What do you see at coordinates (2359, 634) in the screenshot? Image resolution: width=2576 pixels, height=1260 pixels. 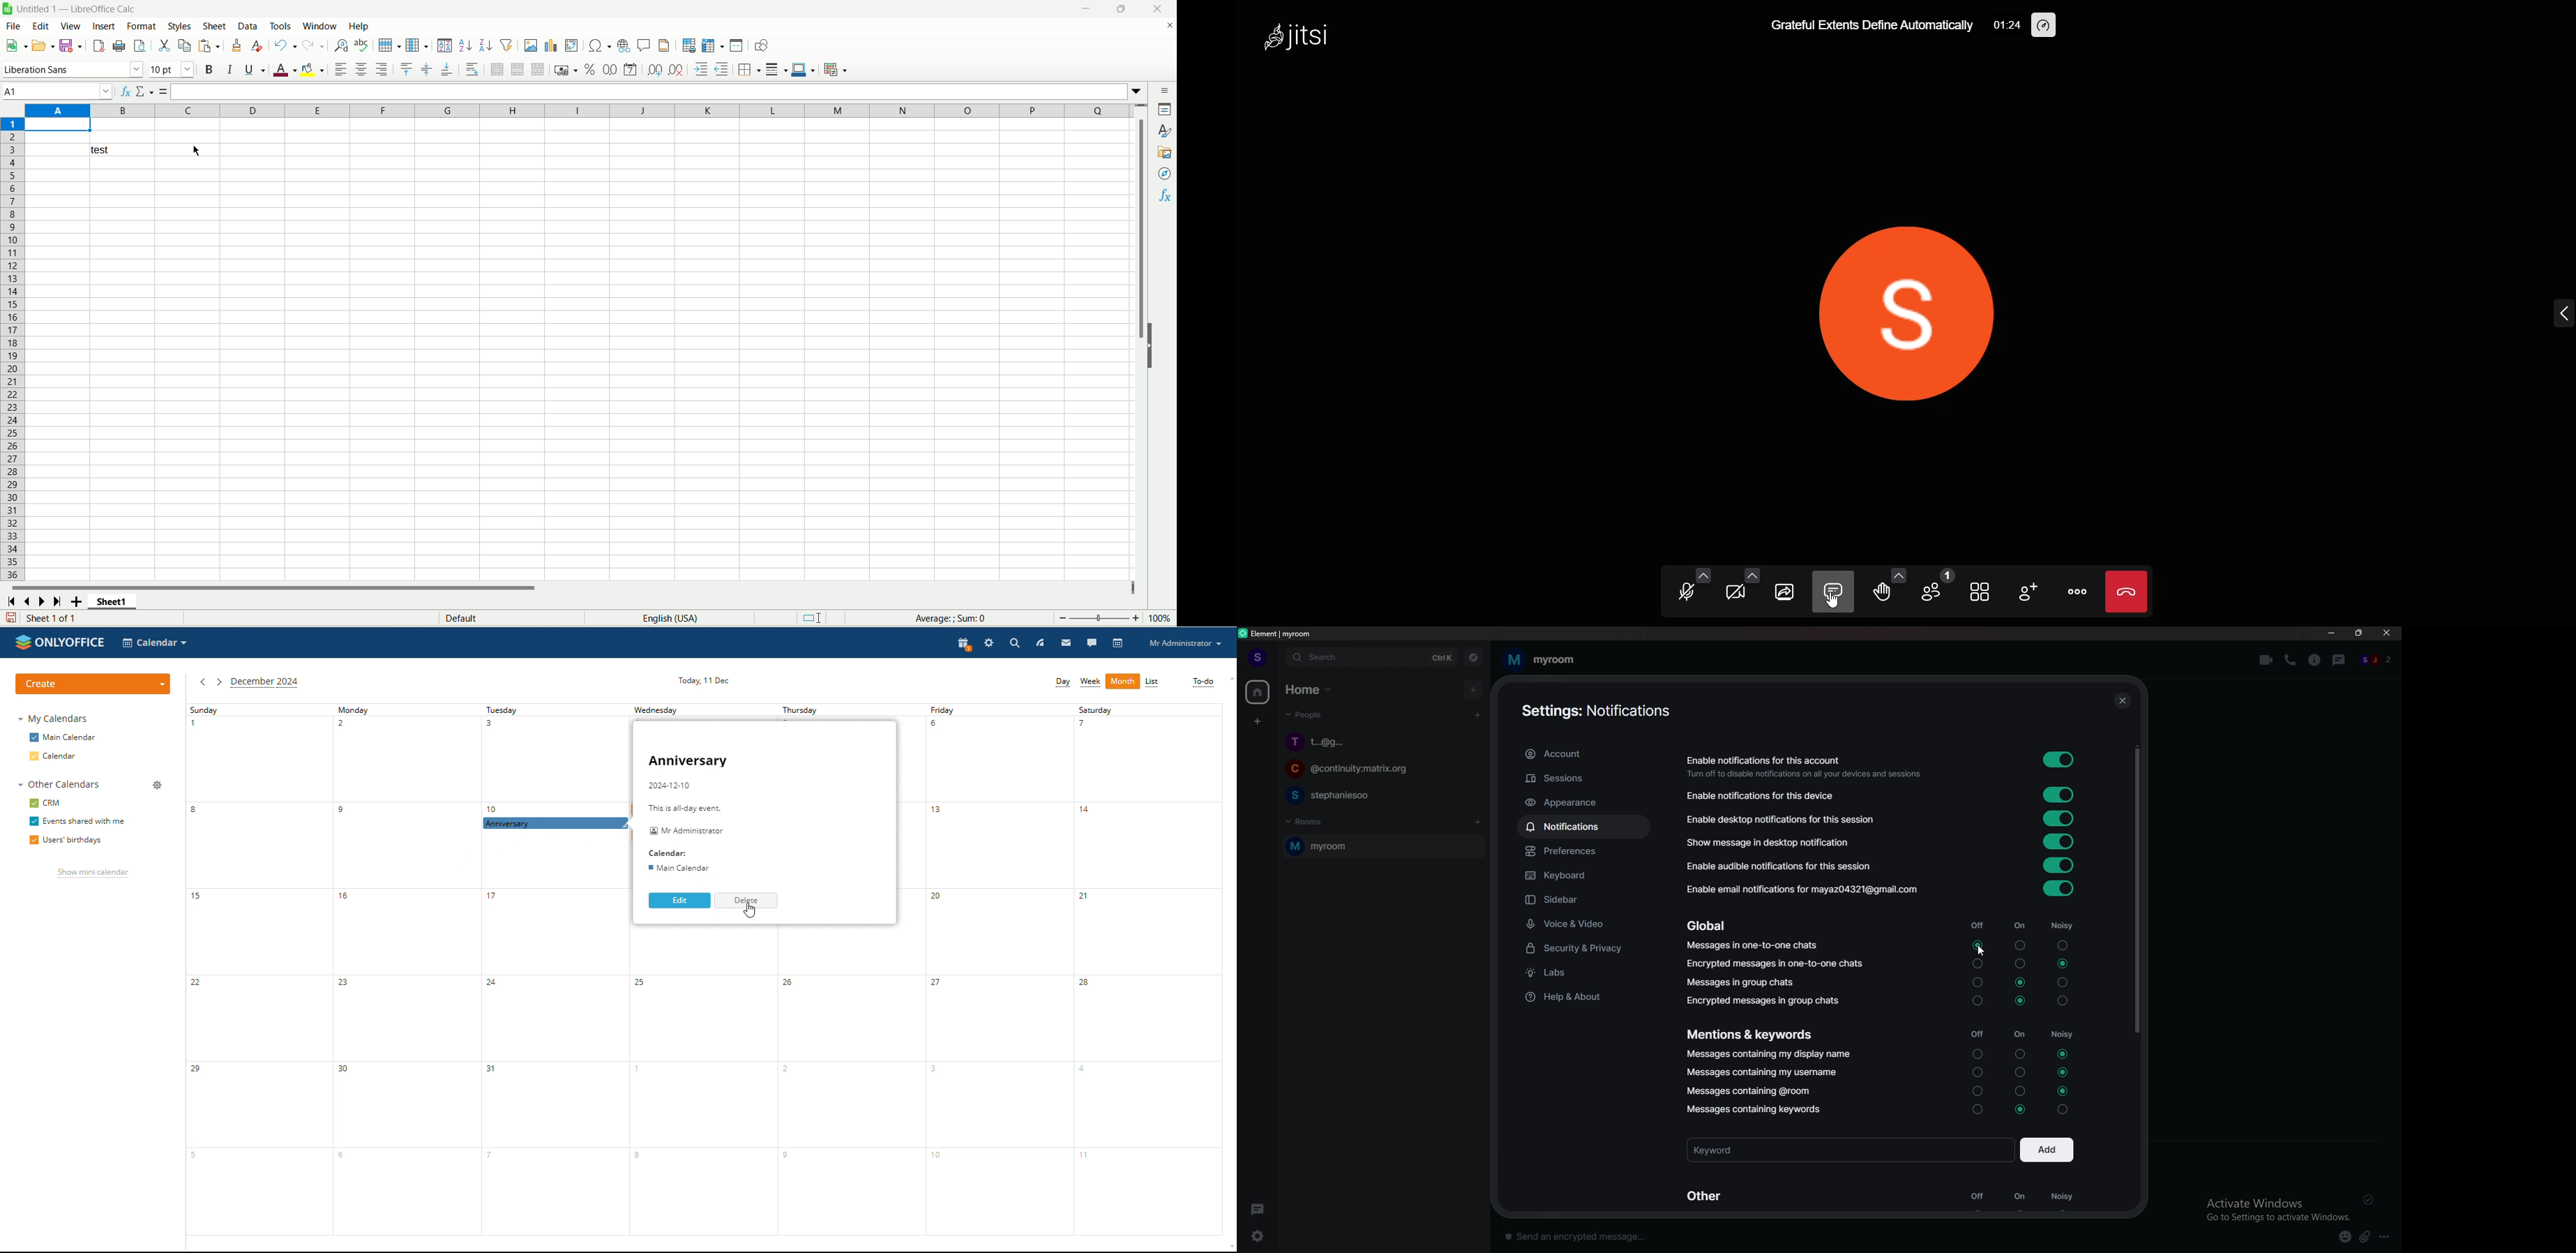 I see `resize` at bounding box center [2359, 634].